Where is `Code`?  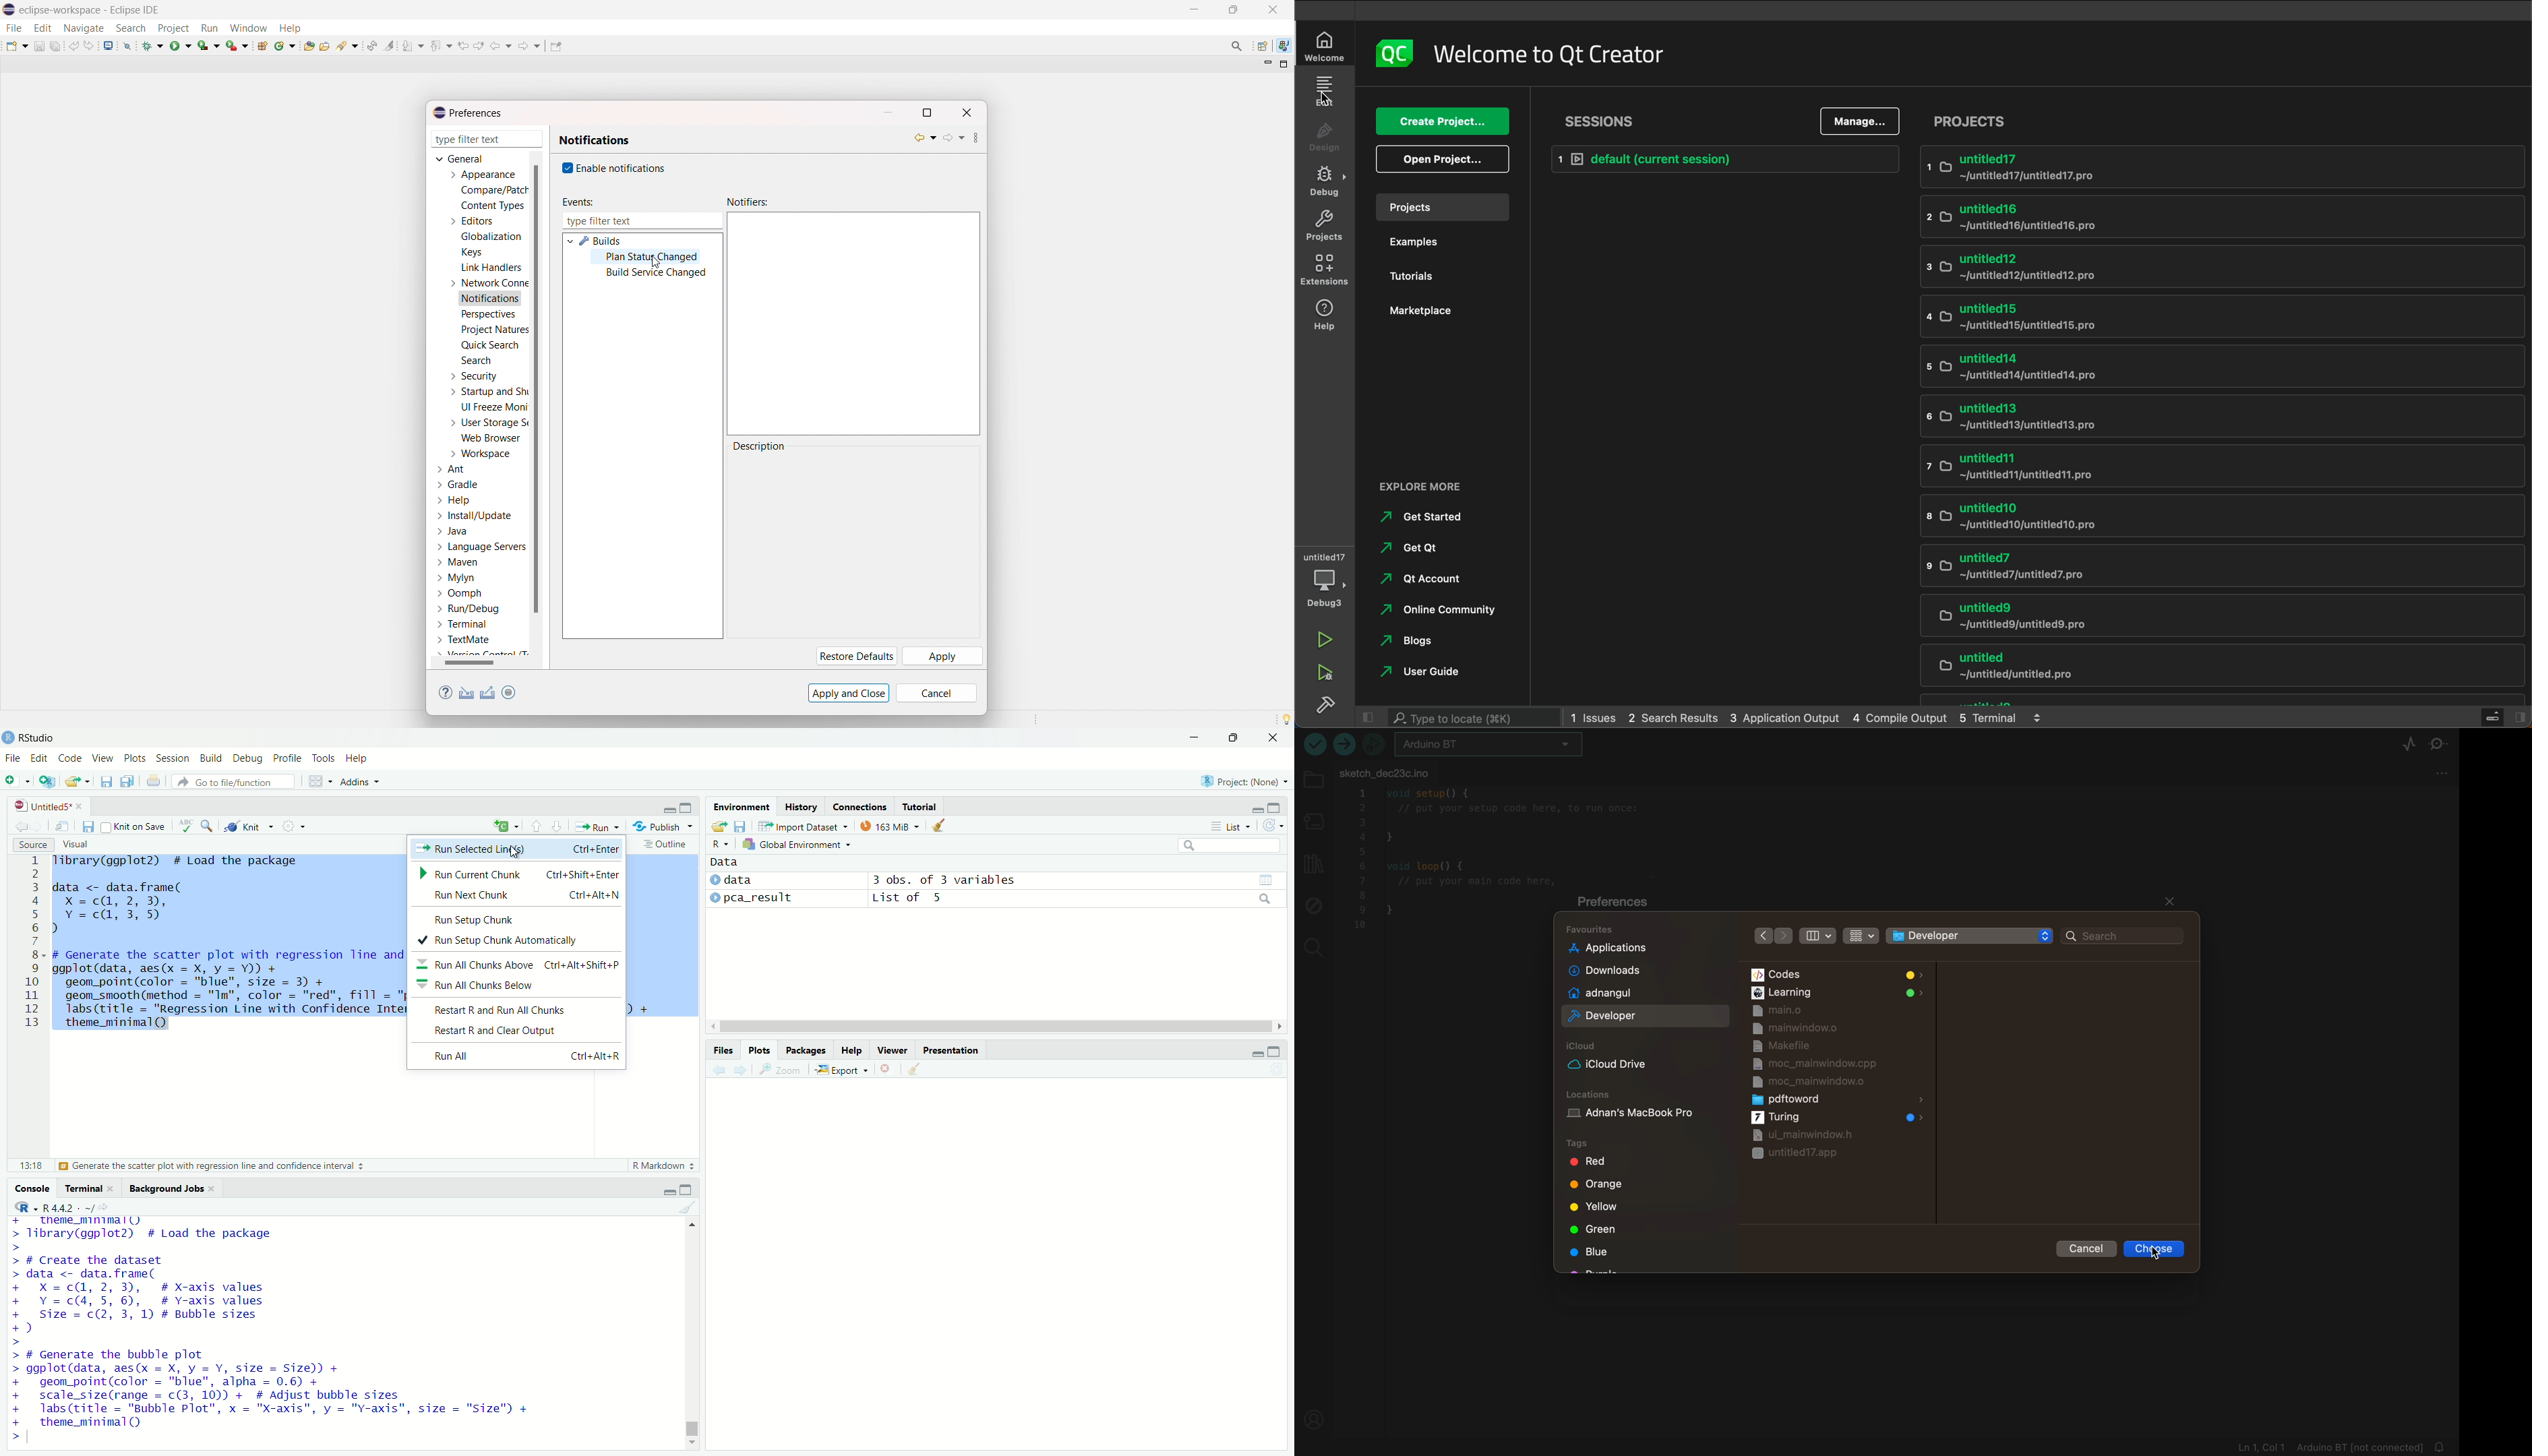
Code is located at coordinates (69, 758).